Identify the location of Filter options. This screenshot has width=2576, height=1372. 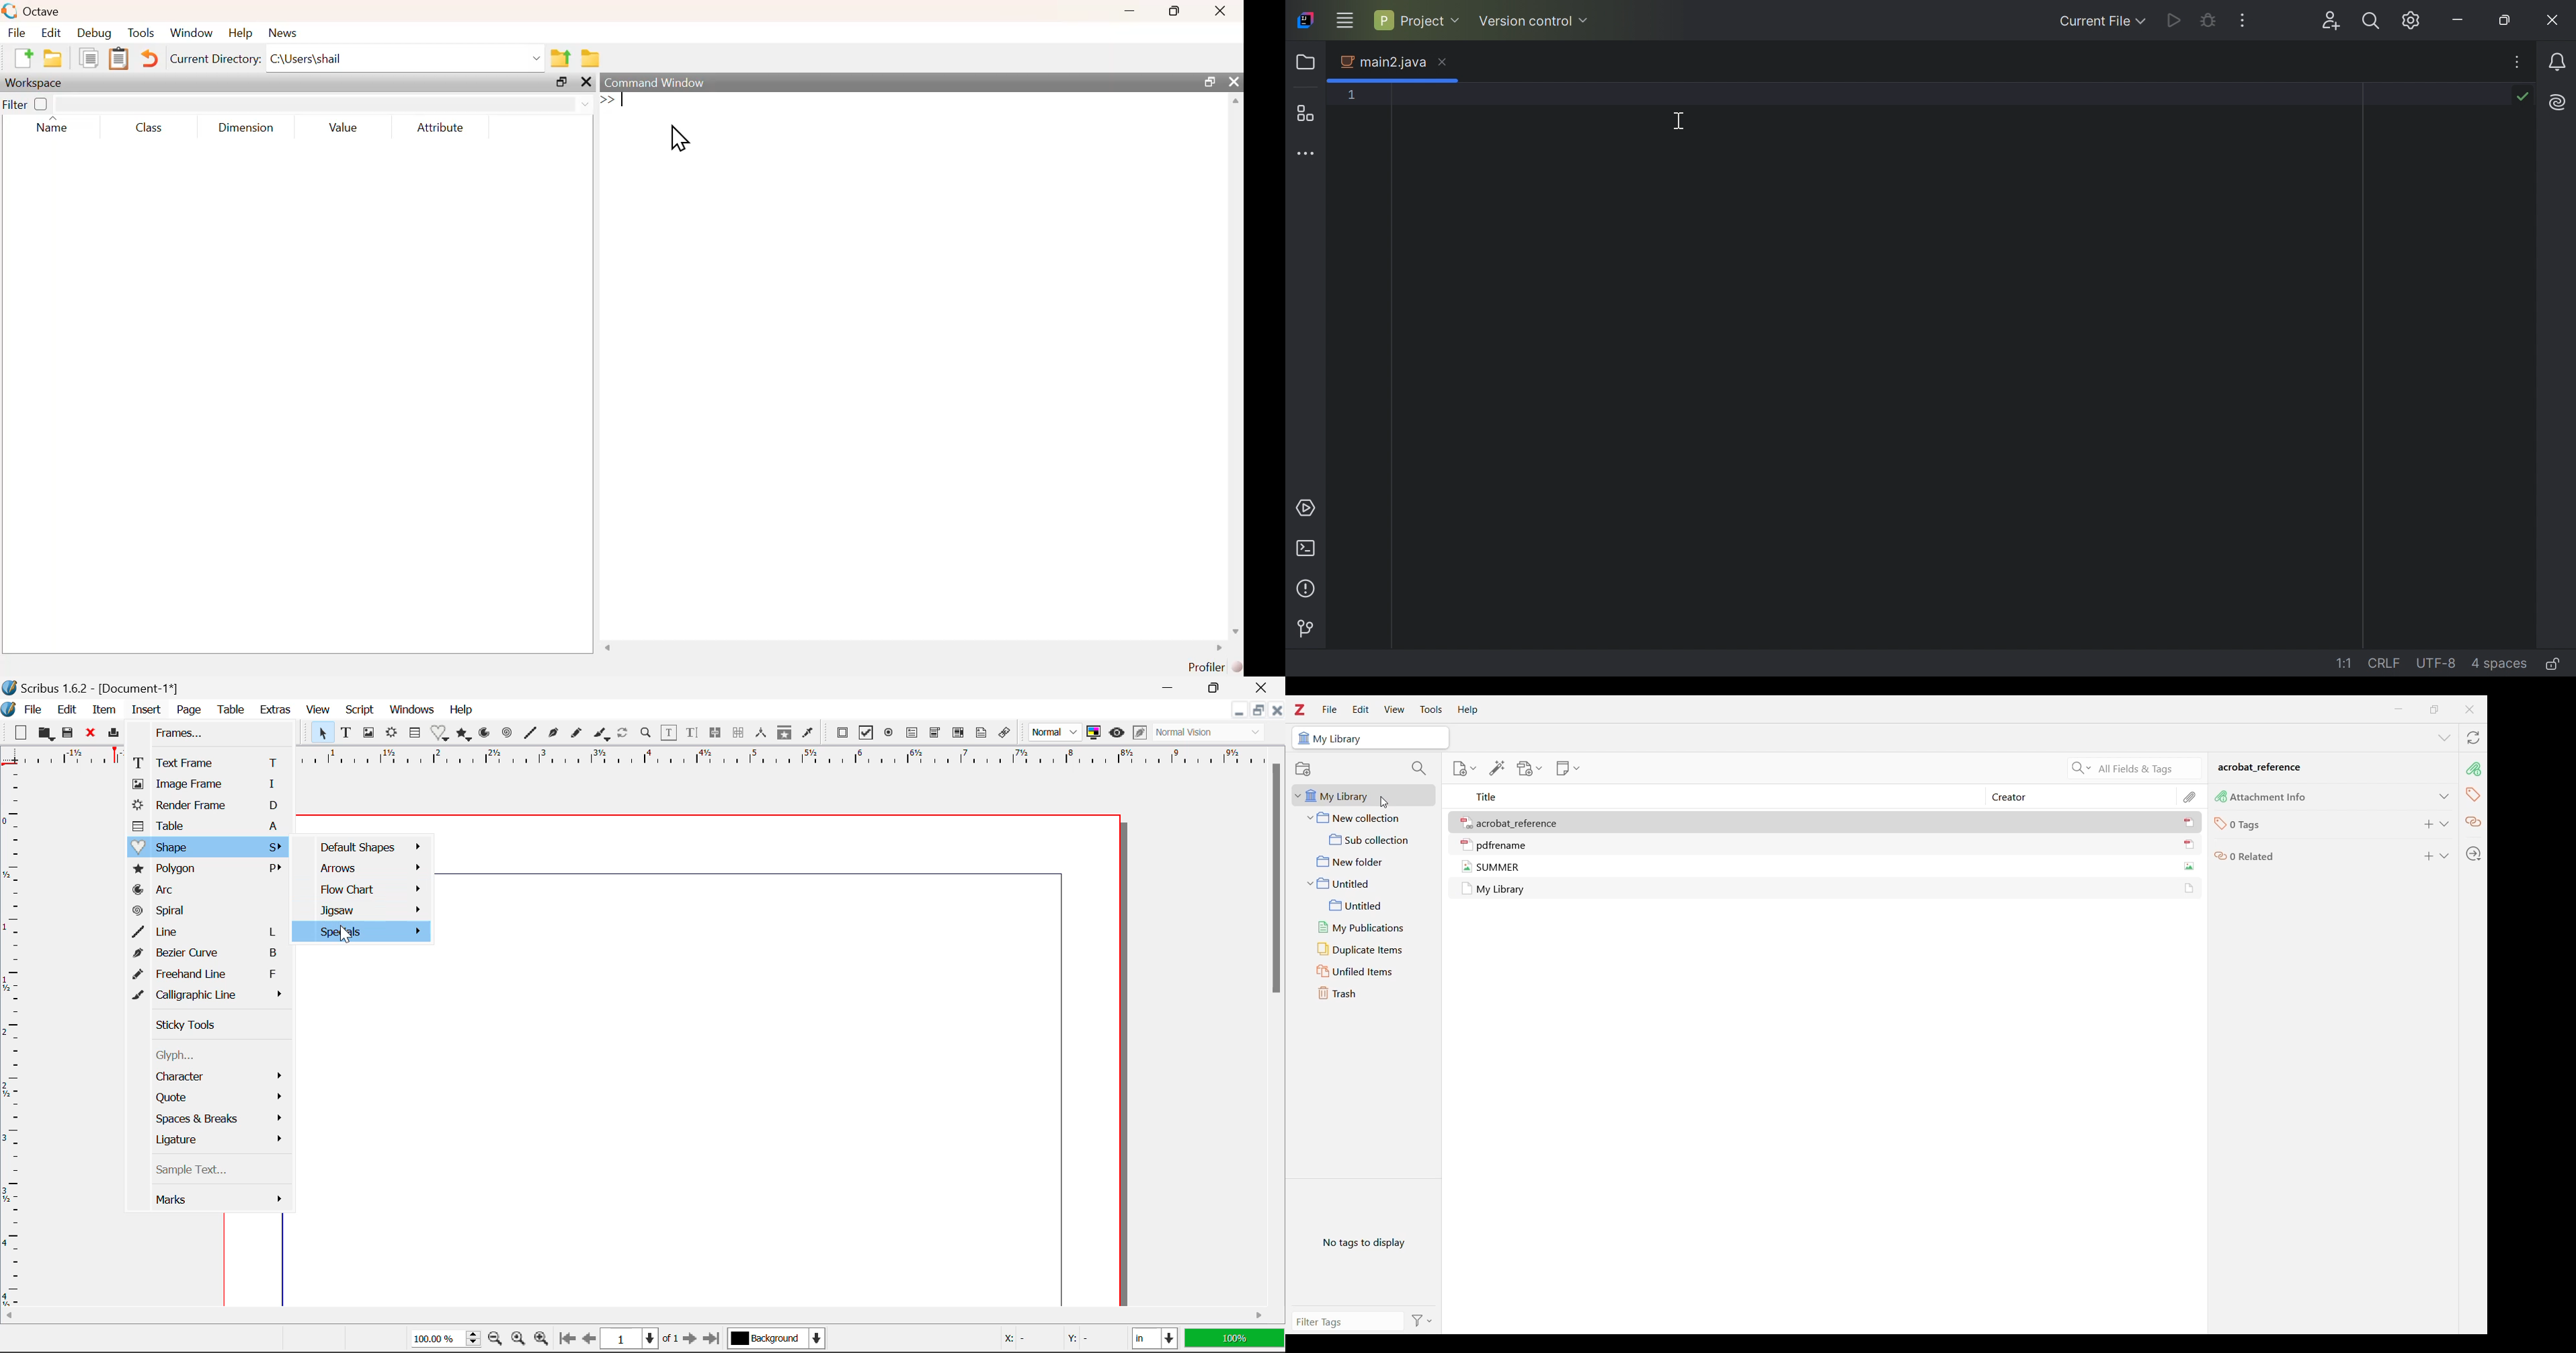
(1420, 1321).